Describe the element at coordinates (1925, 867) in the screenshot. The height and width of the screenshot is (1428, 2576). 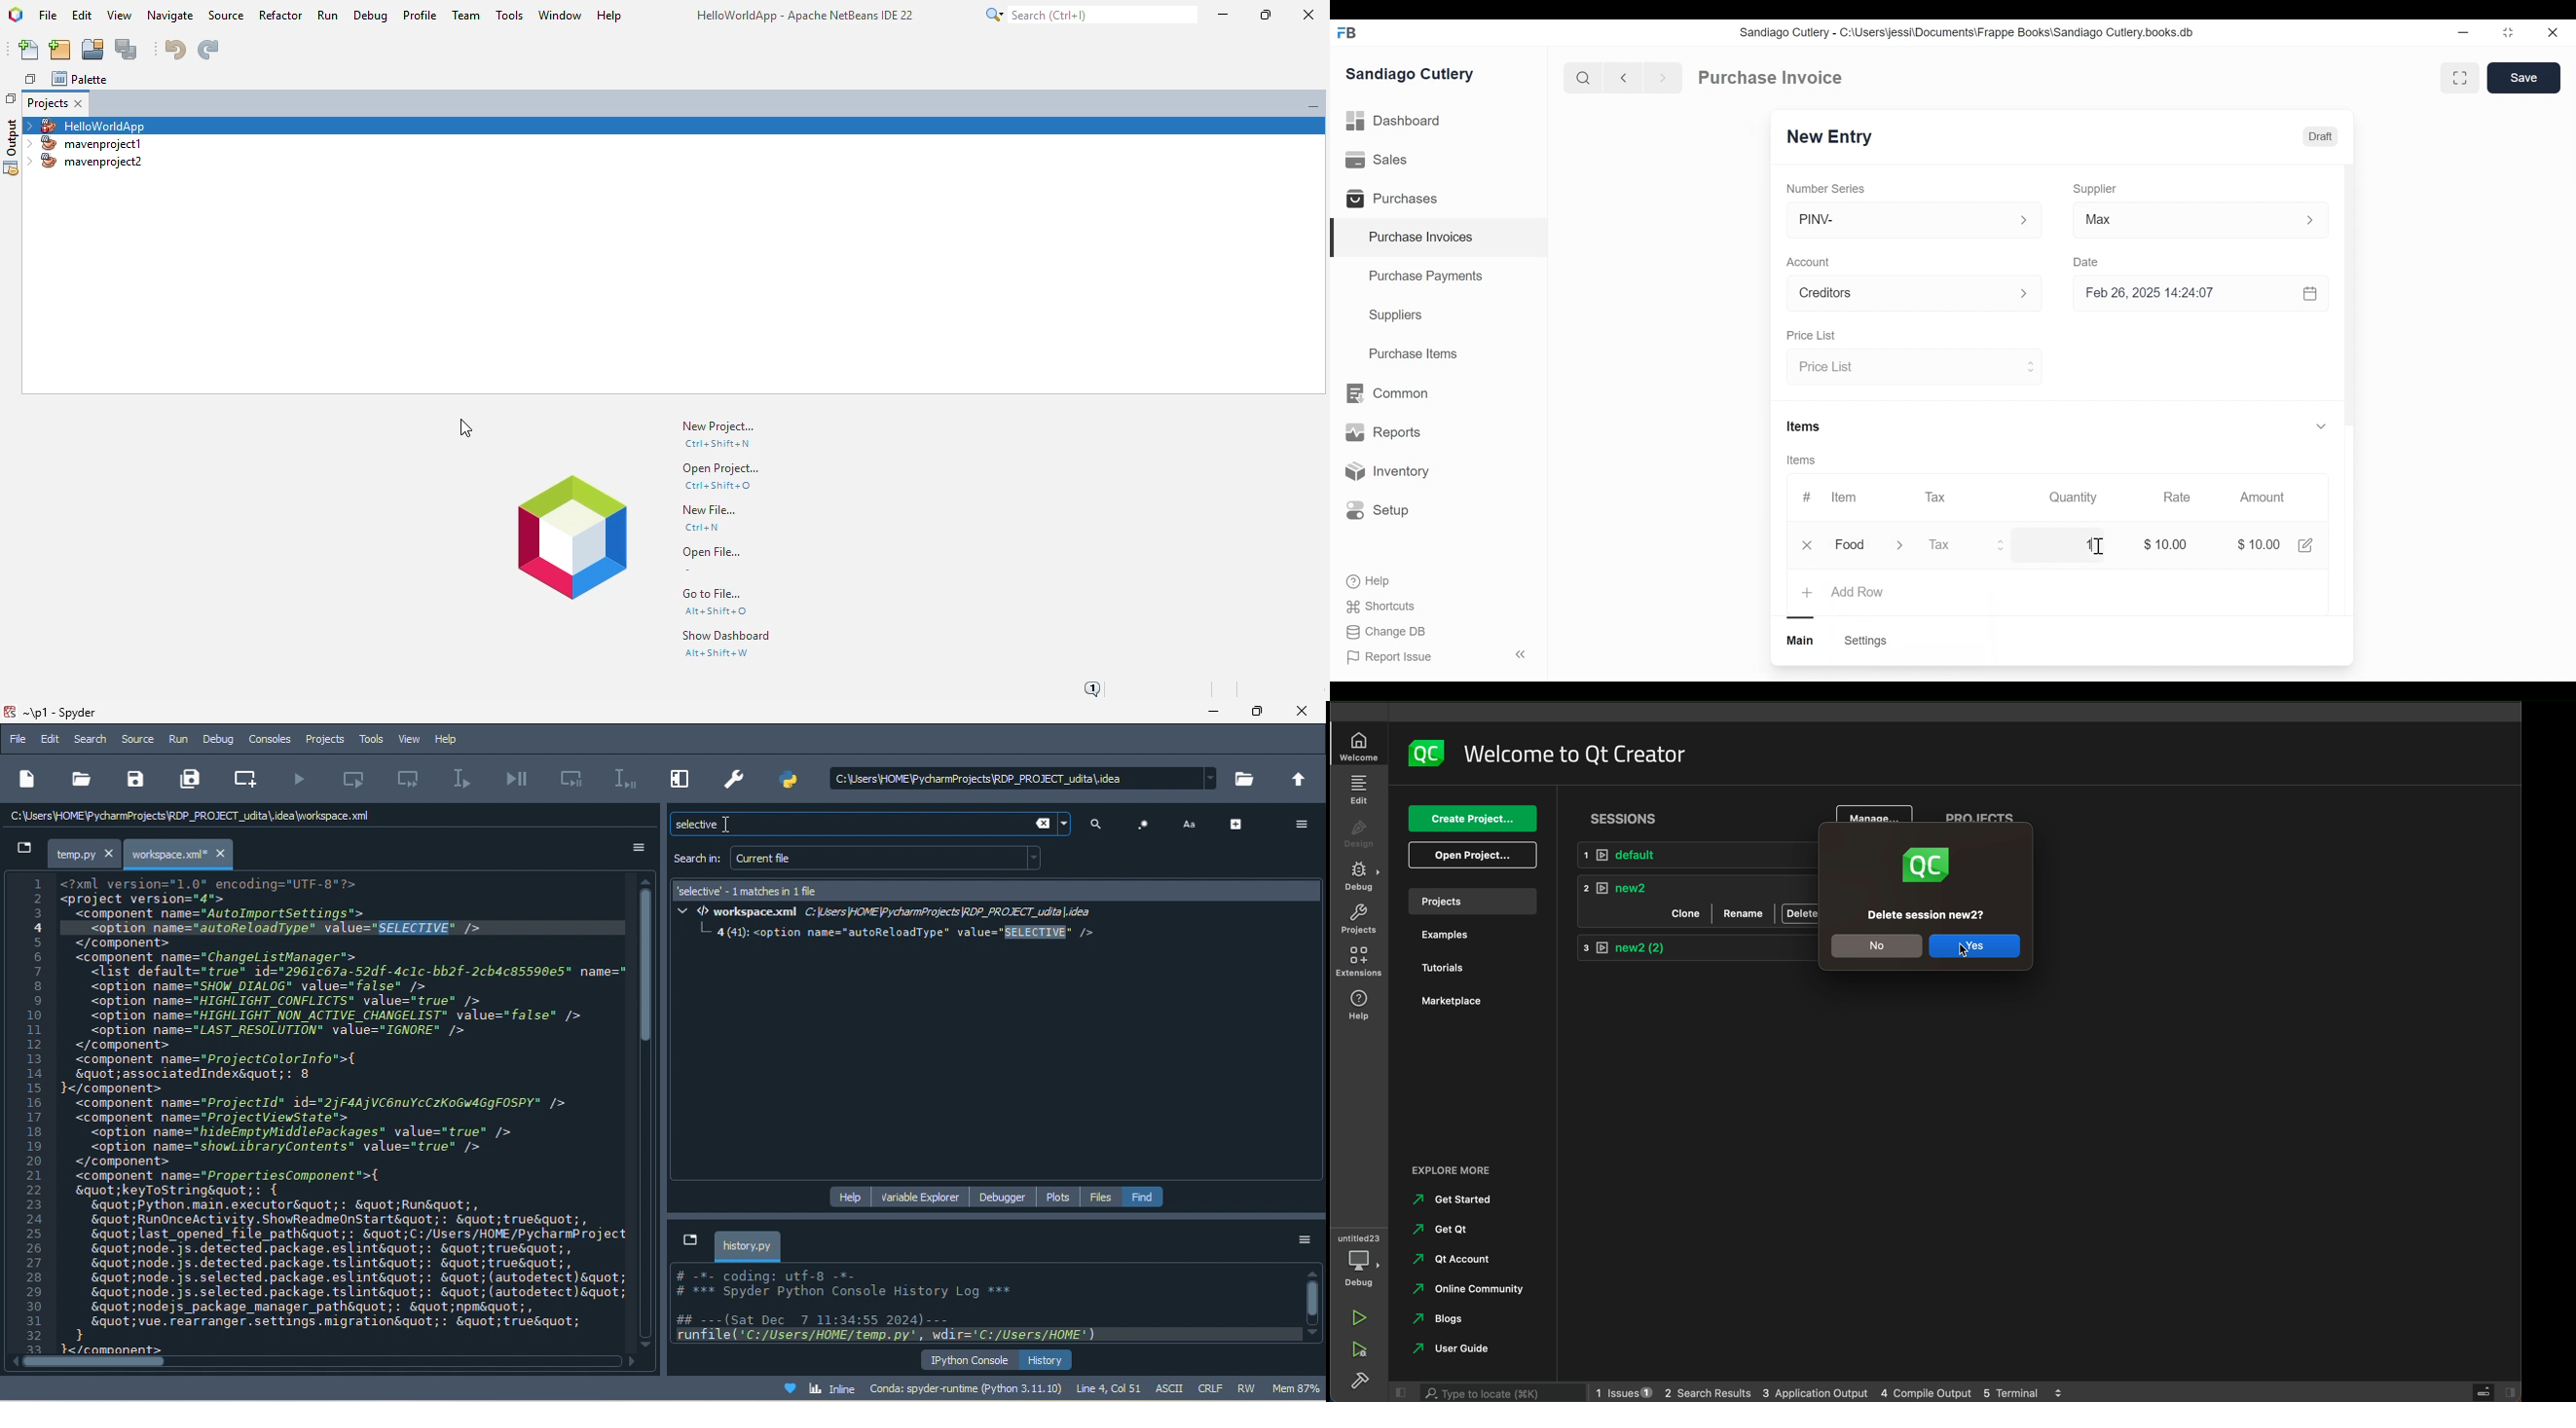
I see `logo` at that location.